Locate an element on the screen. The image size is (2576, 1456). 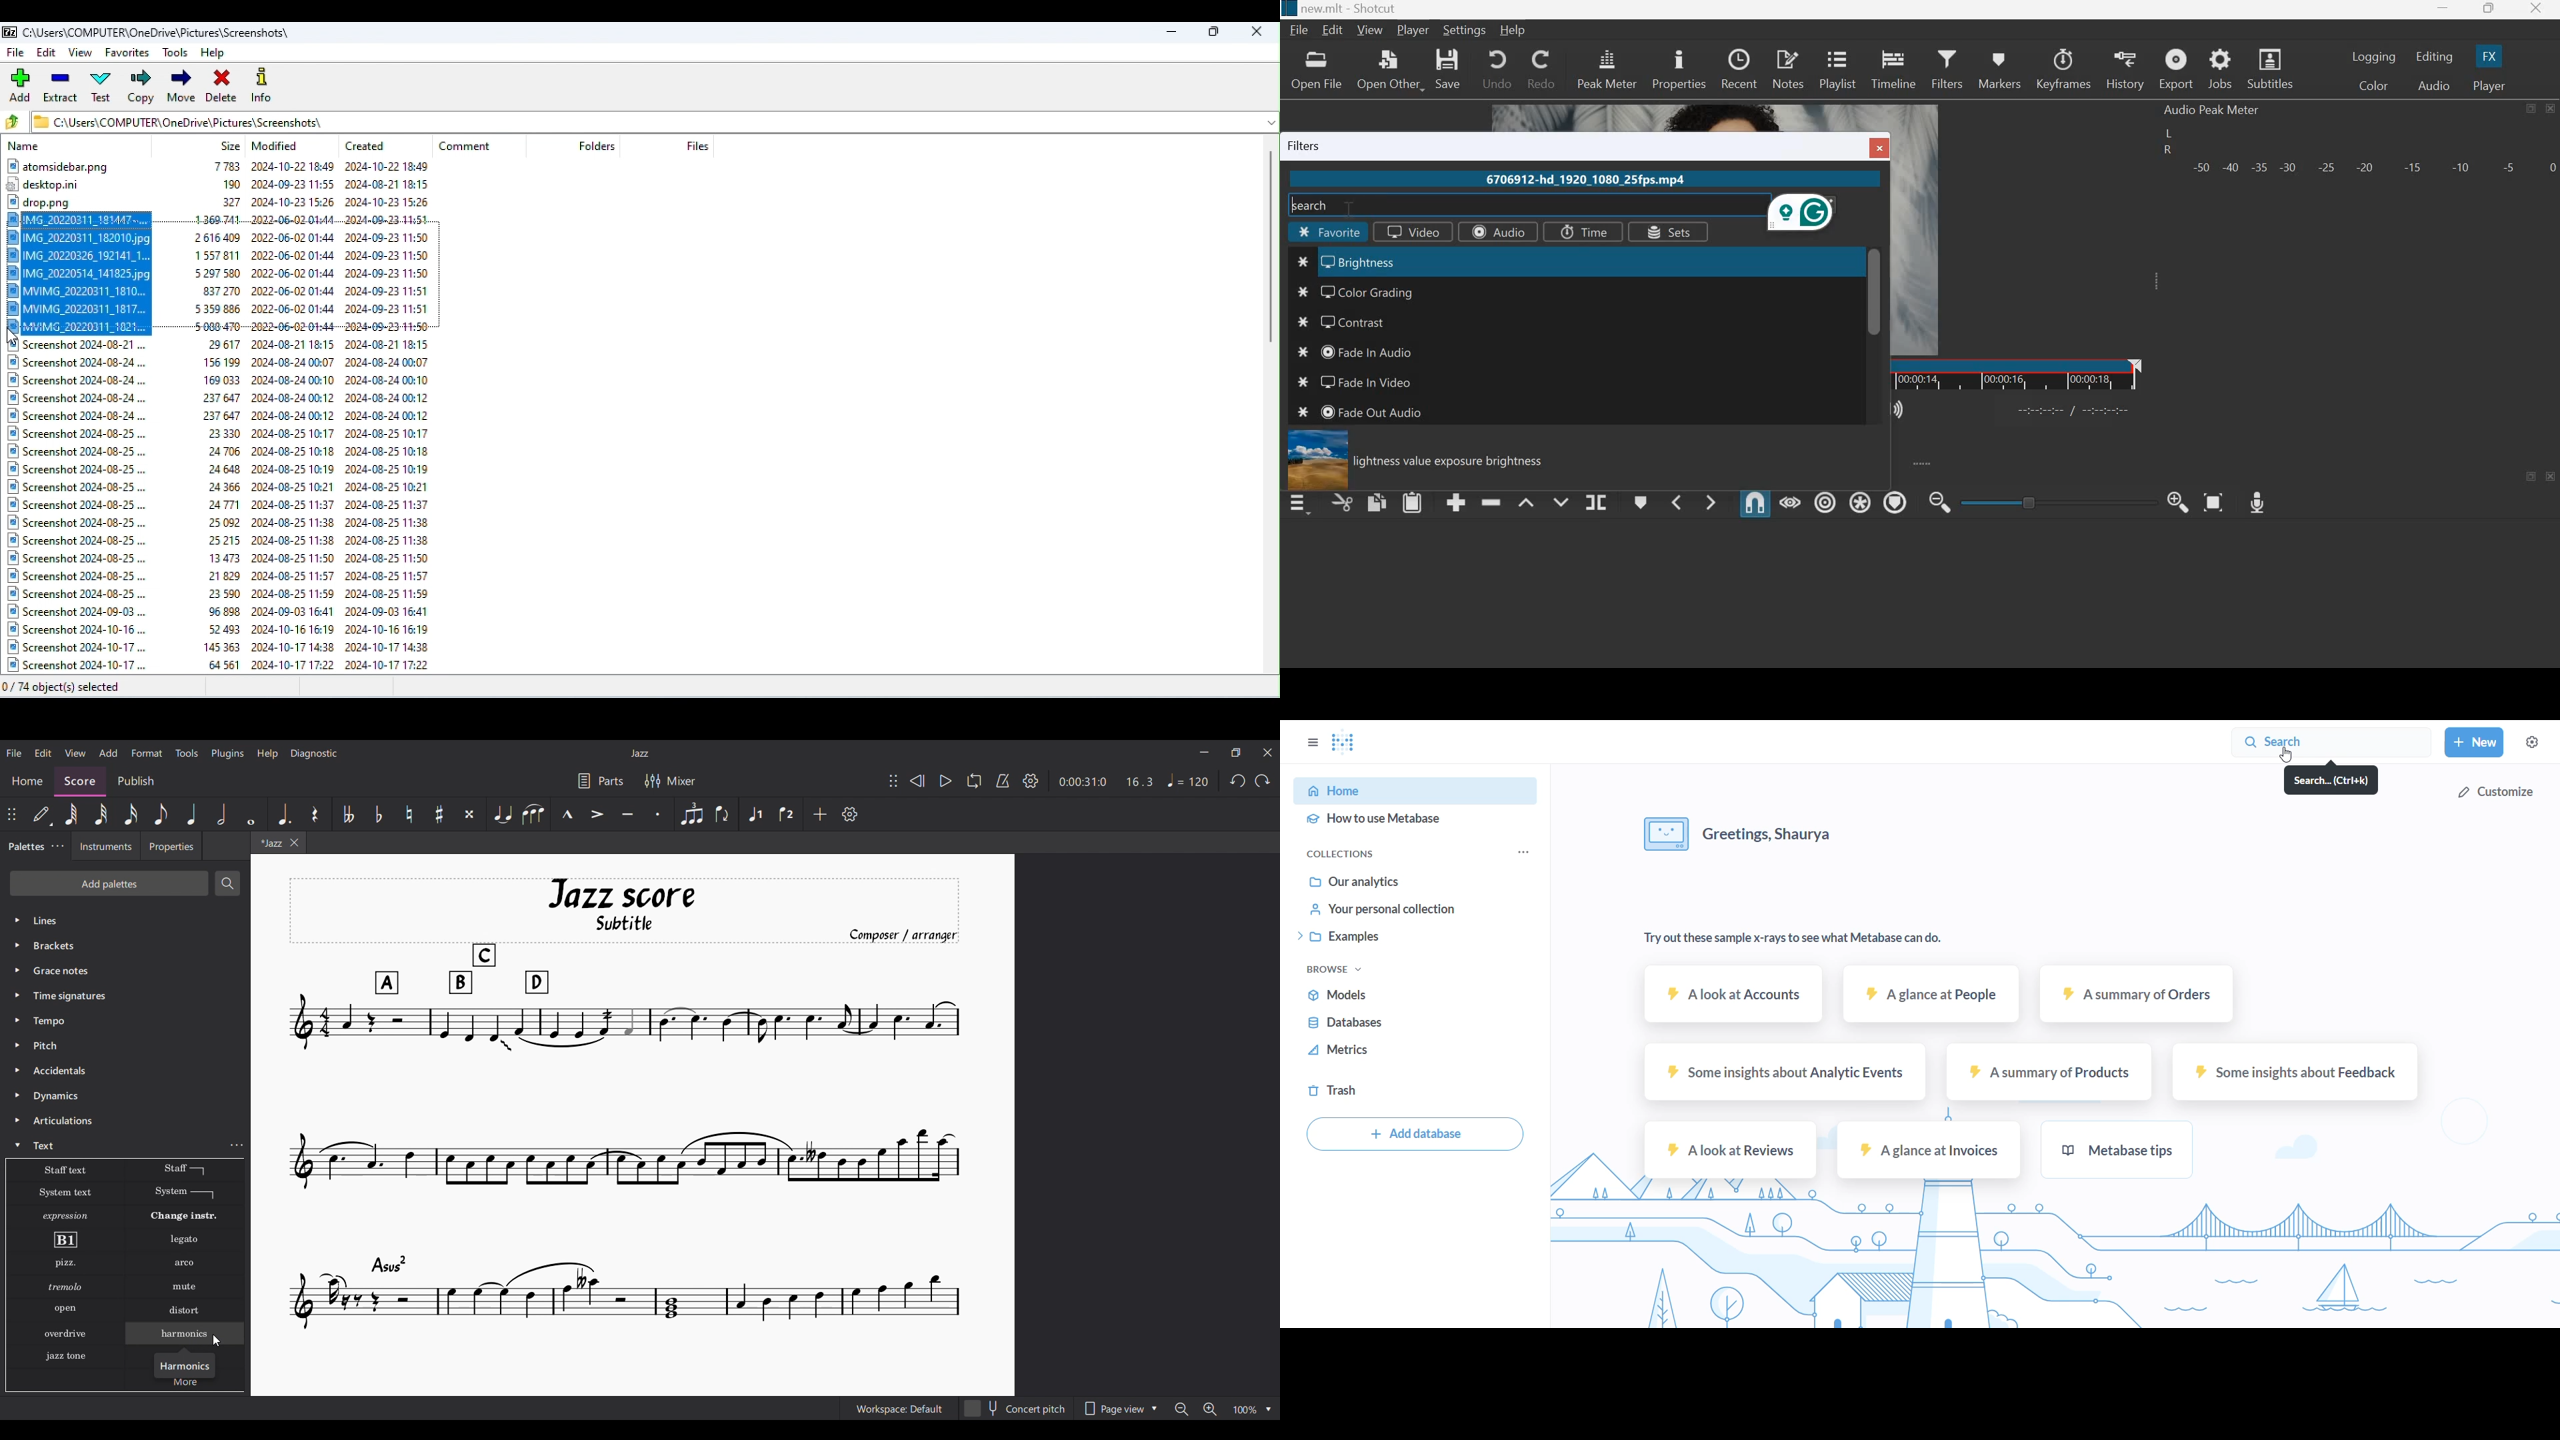
Add palette is located at coordinates (109, 883).